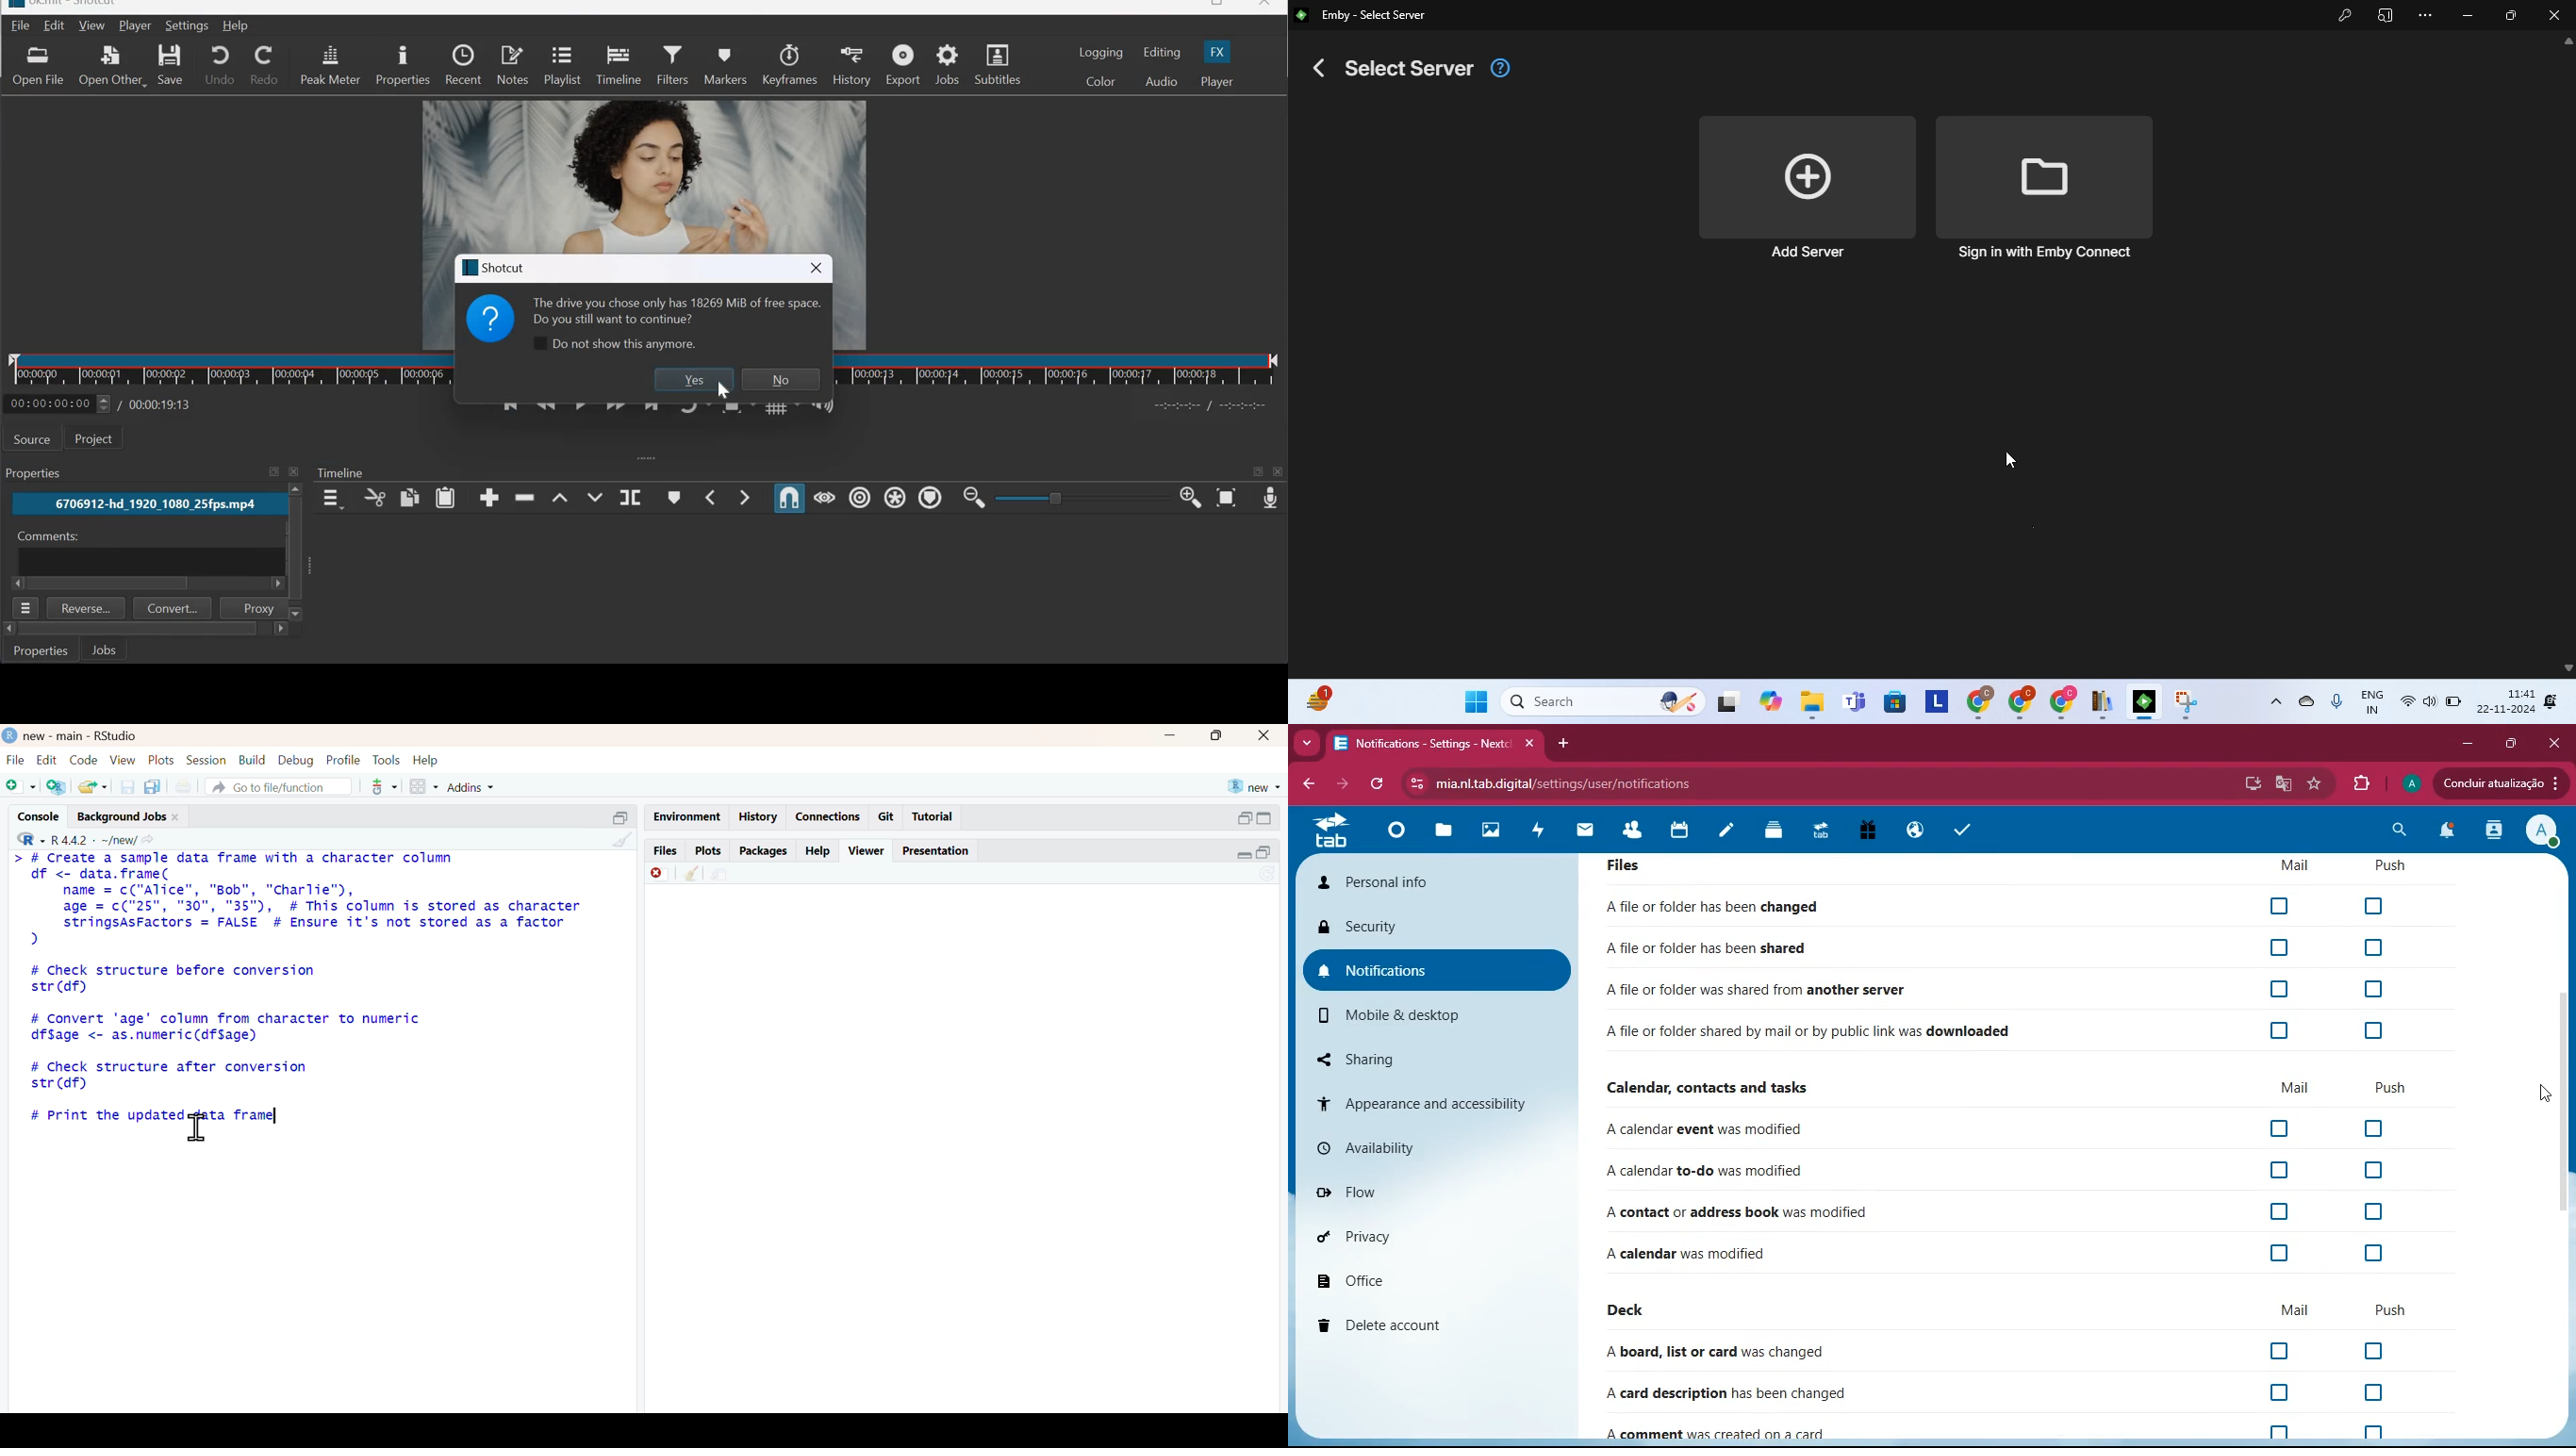 This screenshot has height=1456, width=2576. I want to click on build, so click(253, 760).